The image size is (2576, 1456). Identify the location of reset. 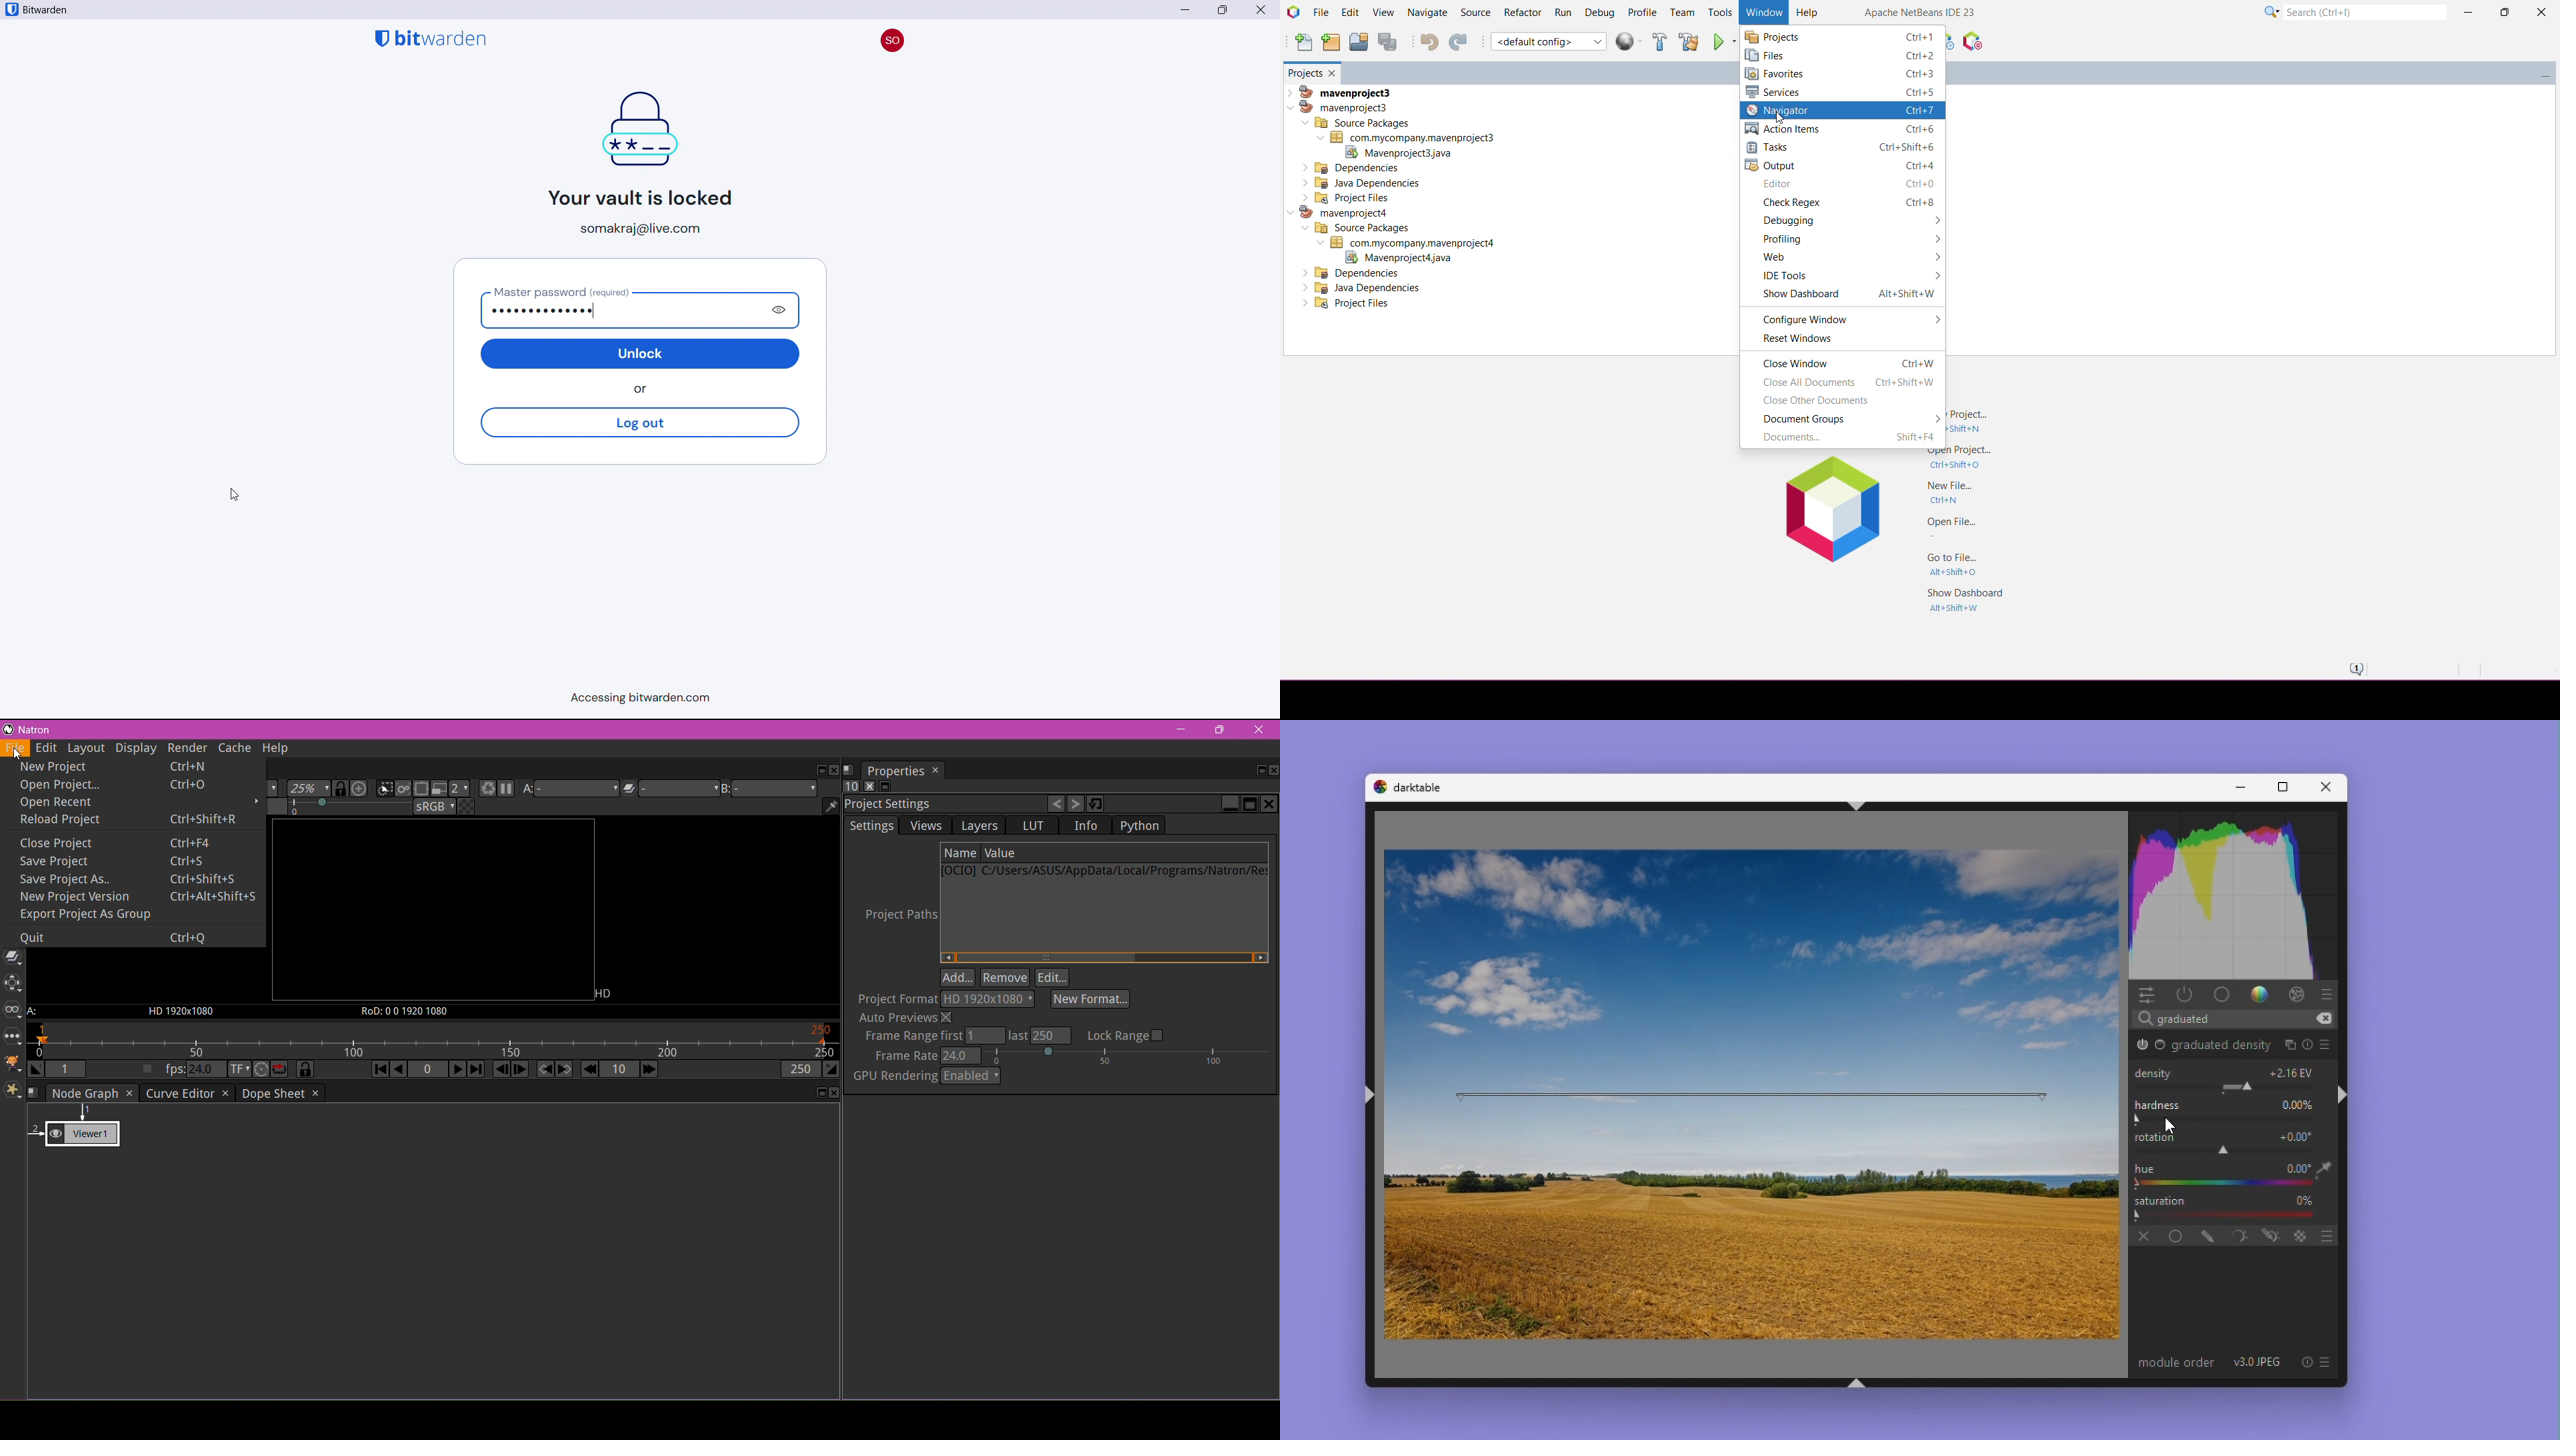
(2309, 1044).